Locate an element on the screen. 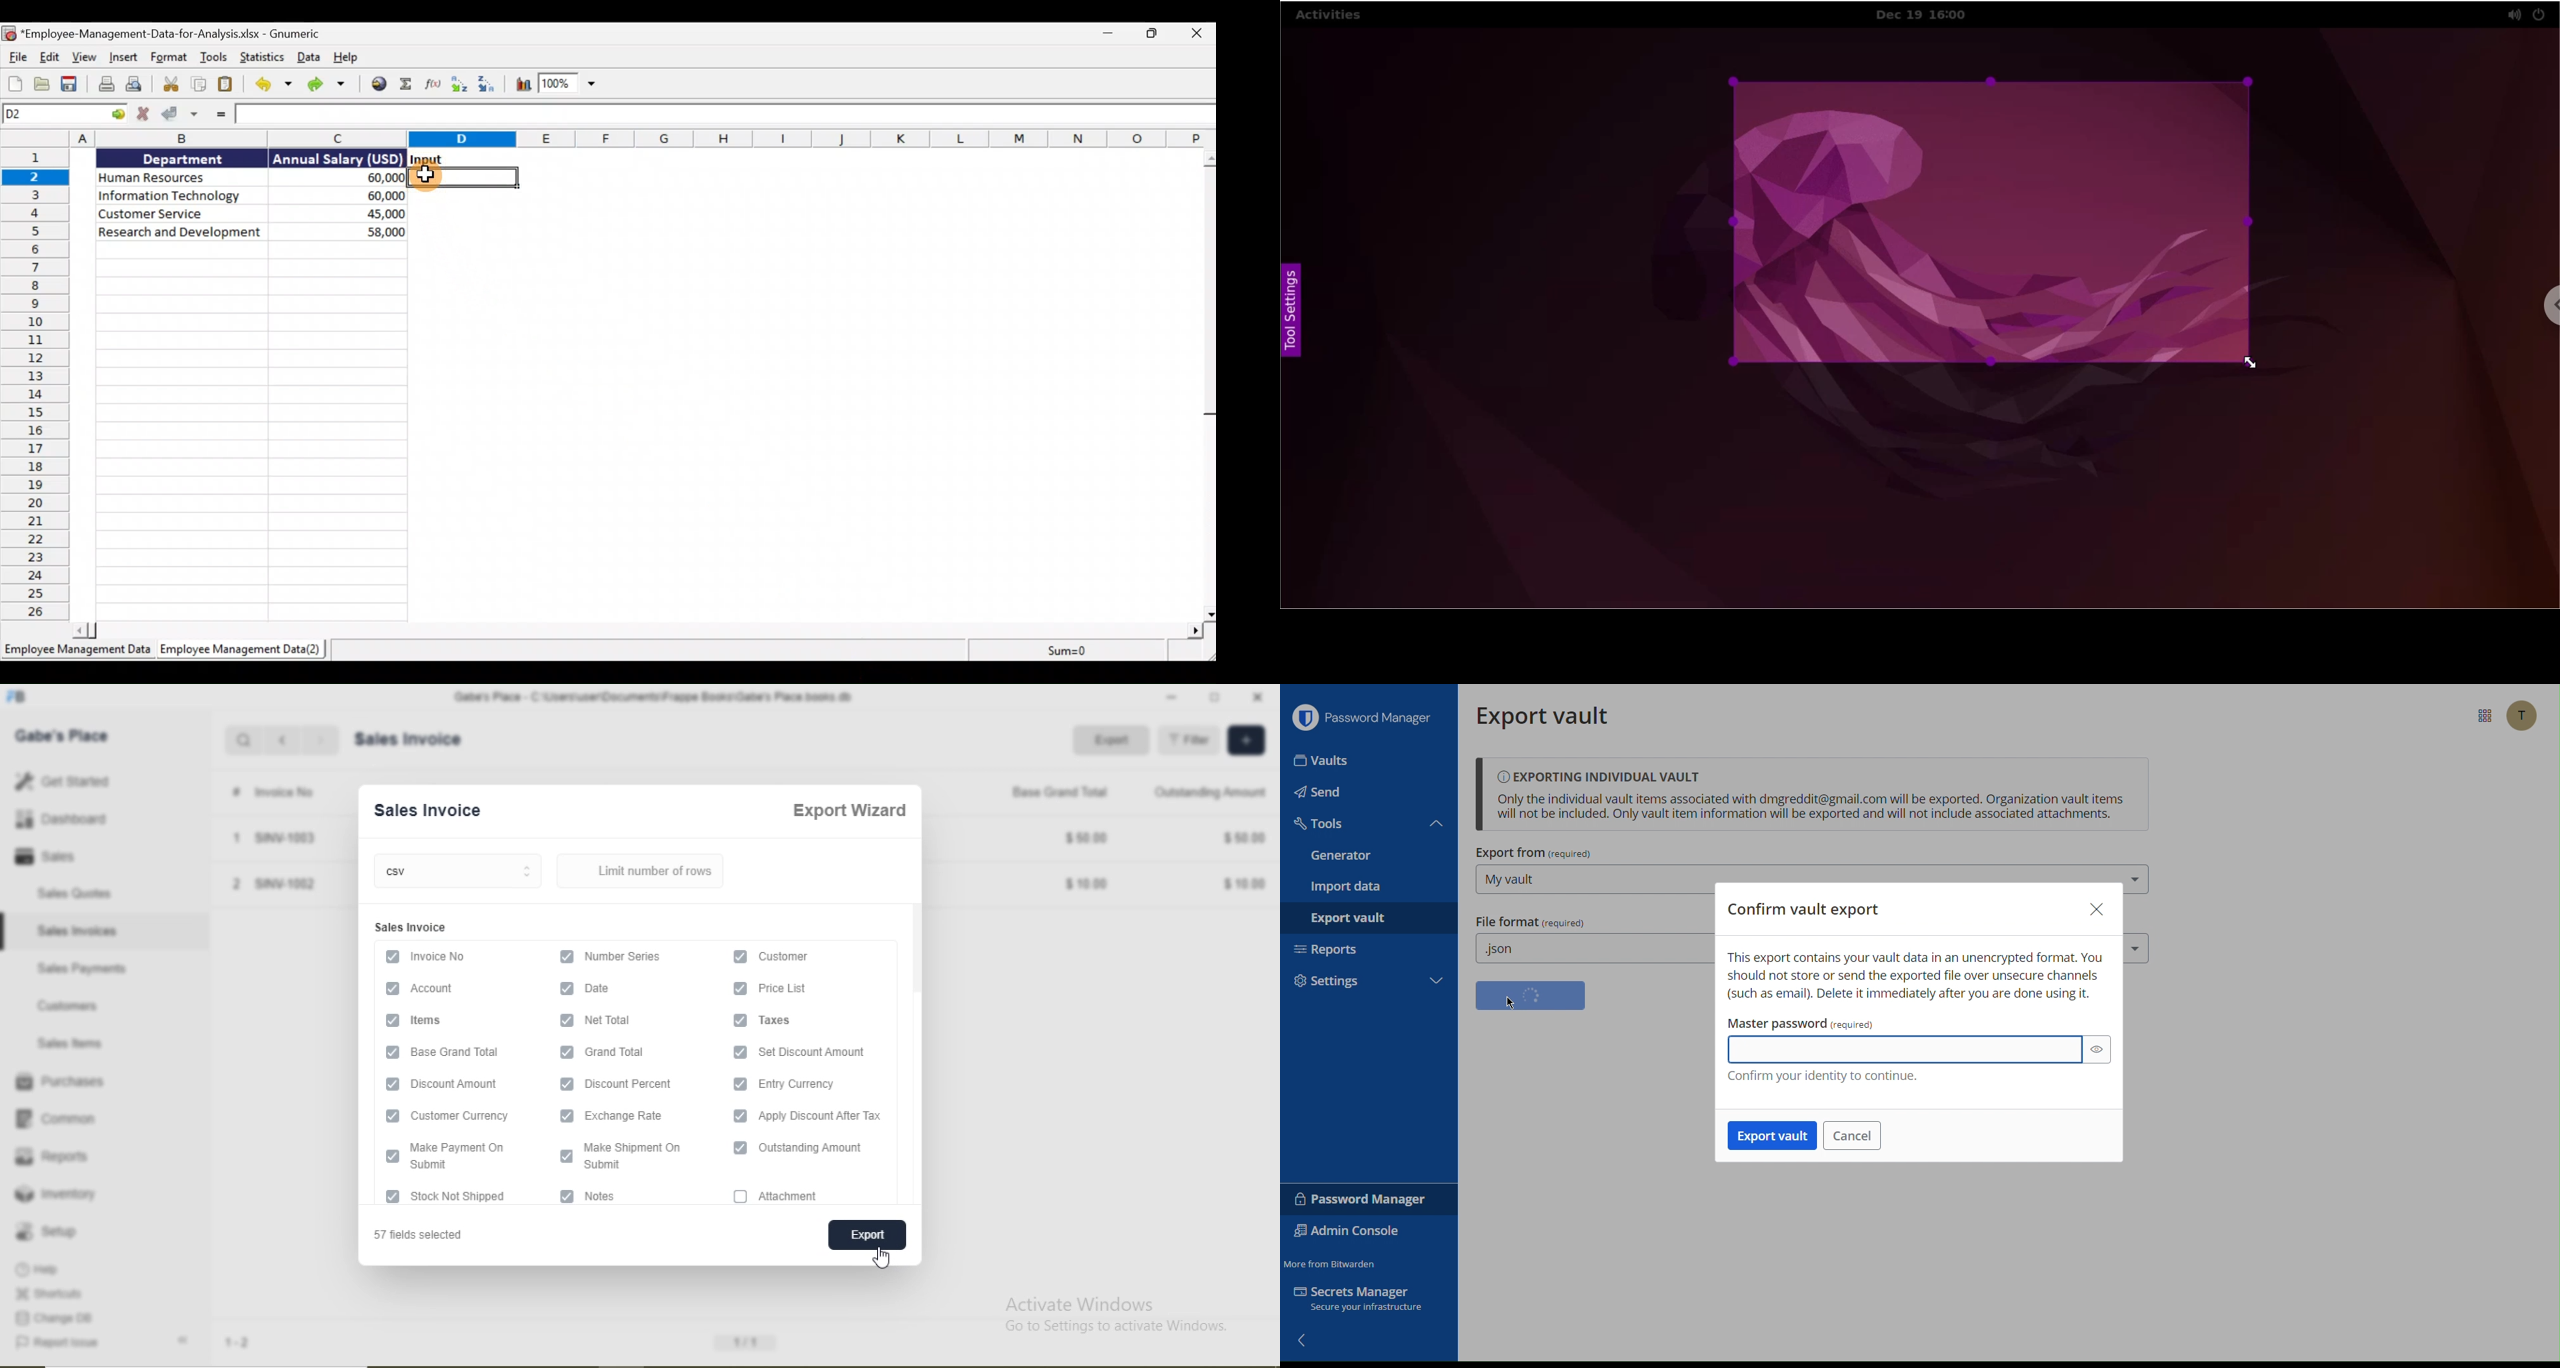  next is located at coordinates (320, 741).